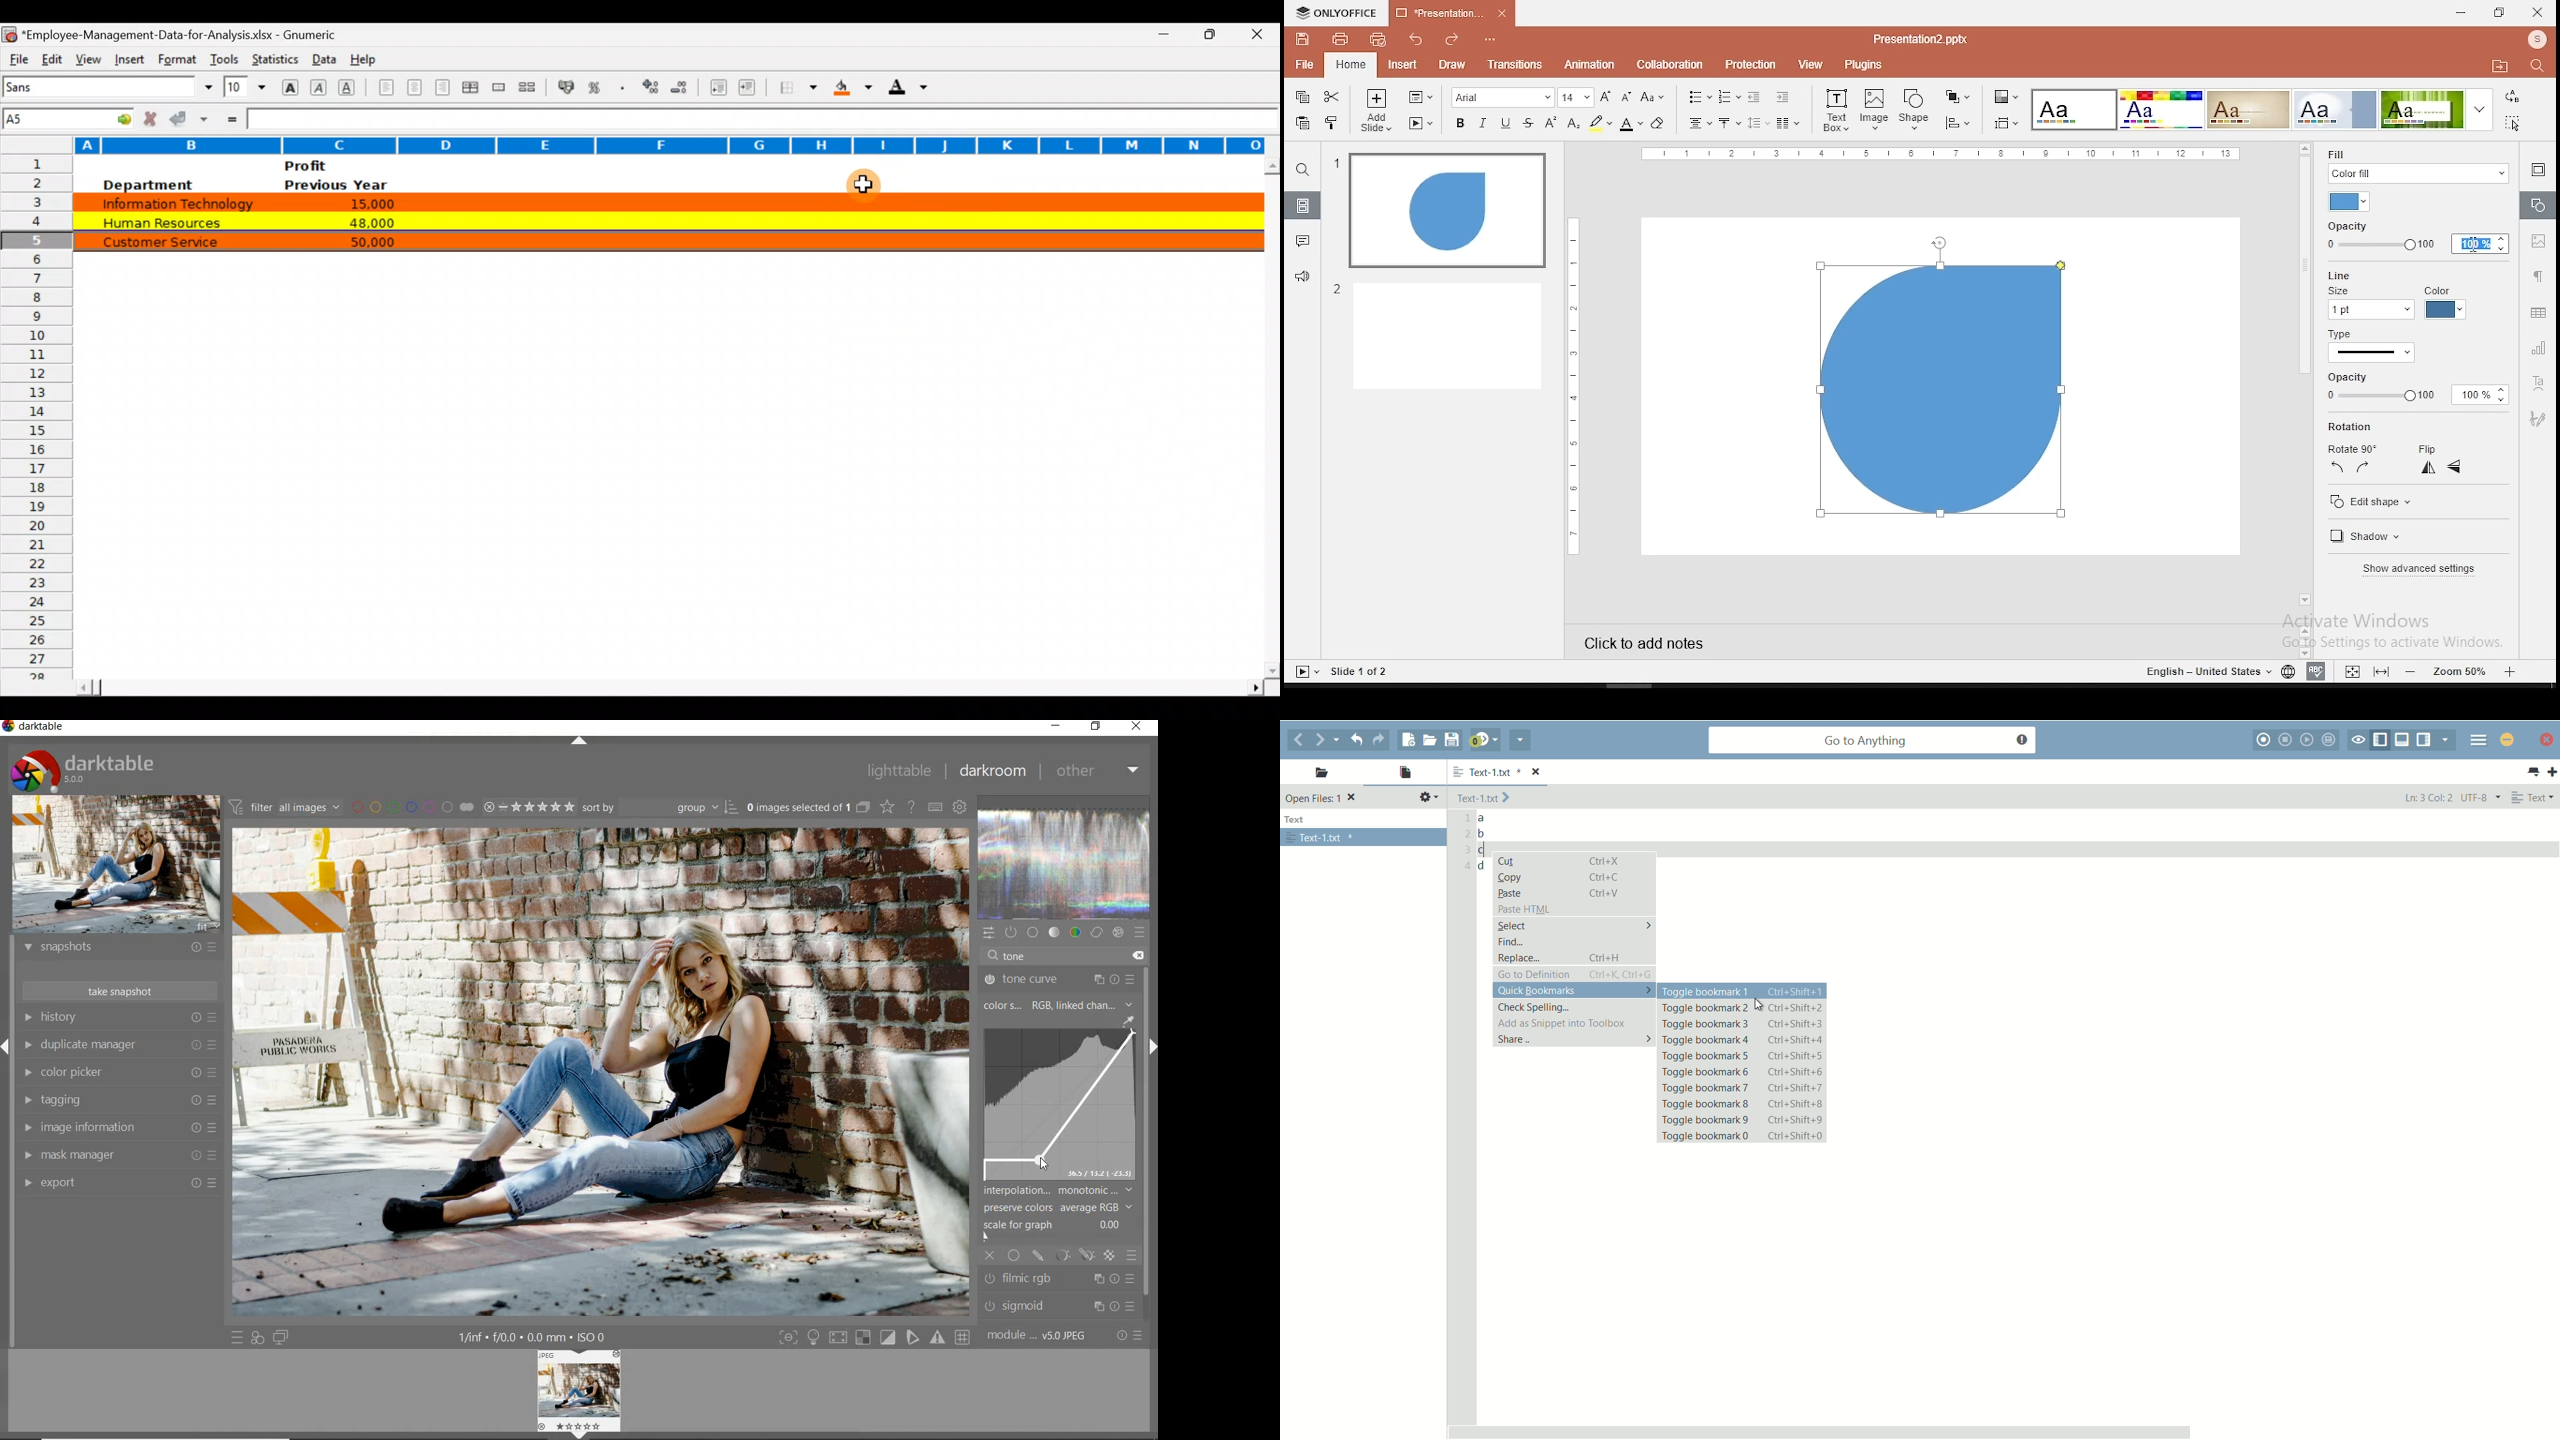  What do you see at coordinates (2510, 125) in the screenshot?
I see `select all` at bounding box center [2510, 125].